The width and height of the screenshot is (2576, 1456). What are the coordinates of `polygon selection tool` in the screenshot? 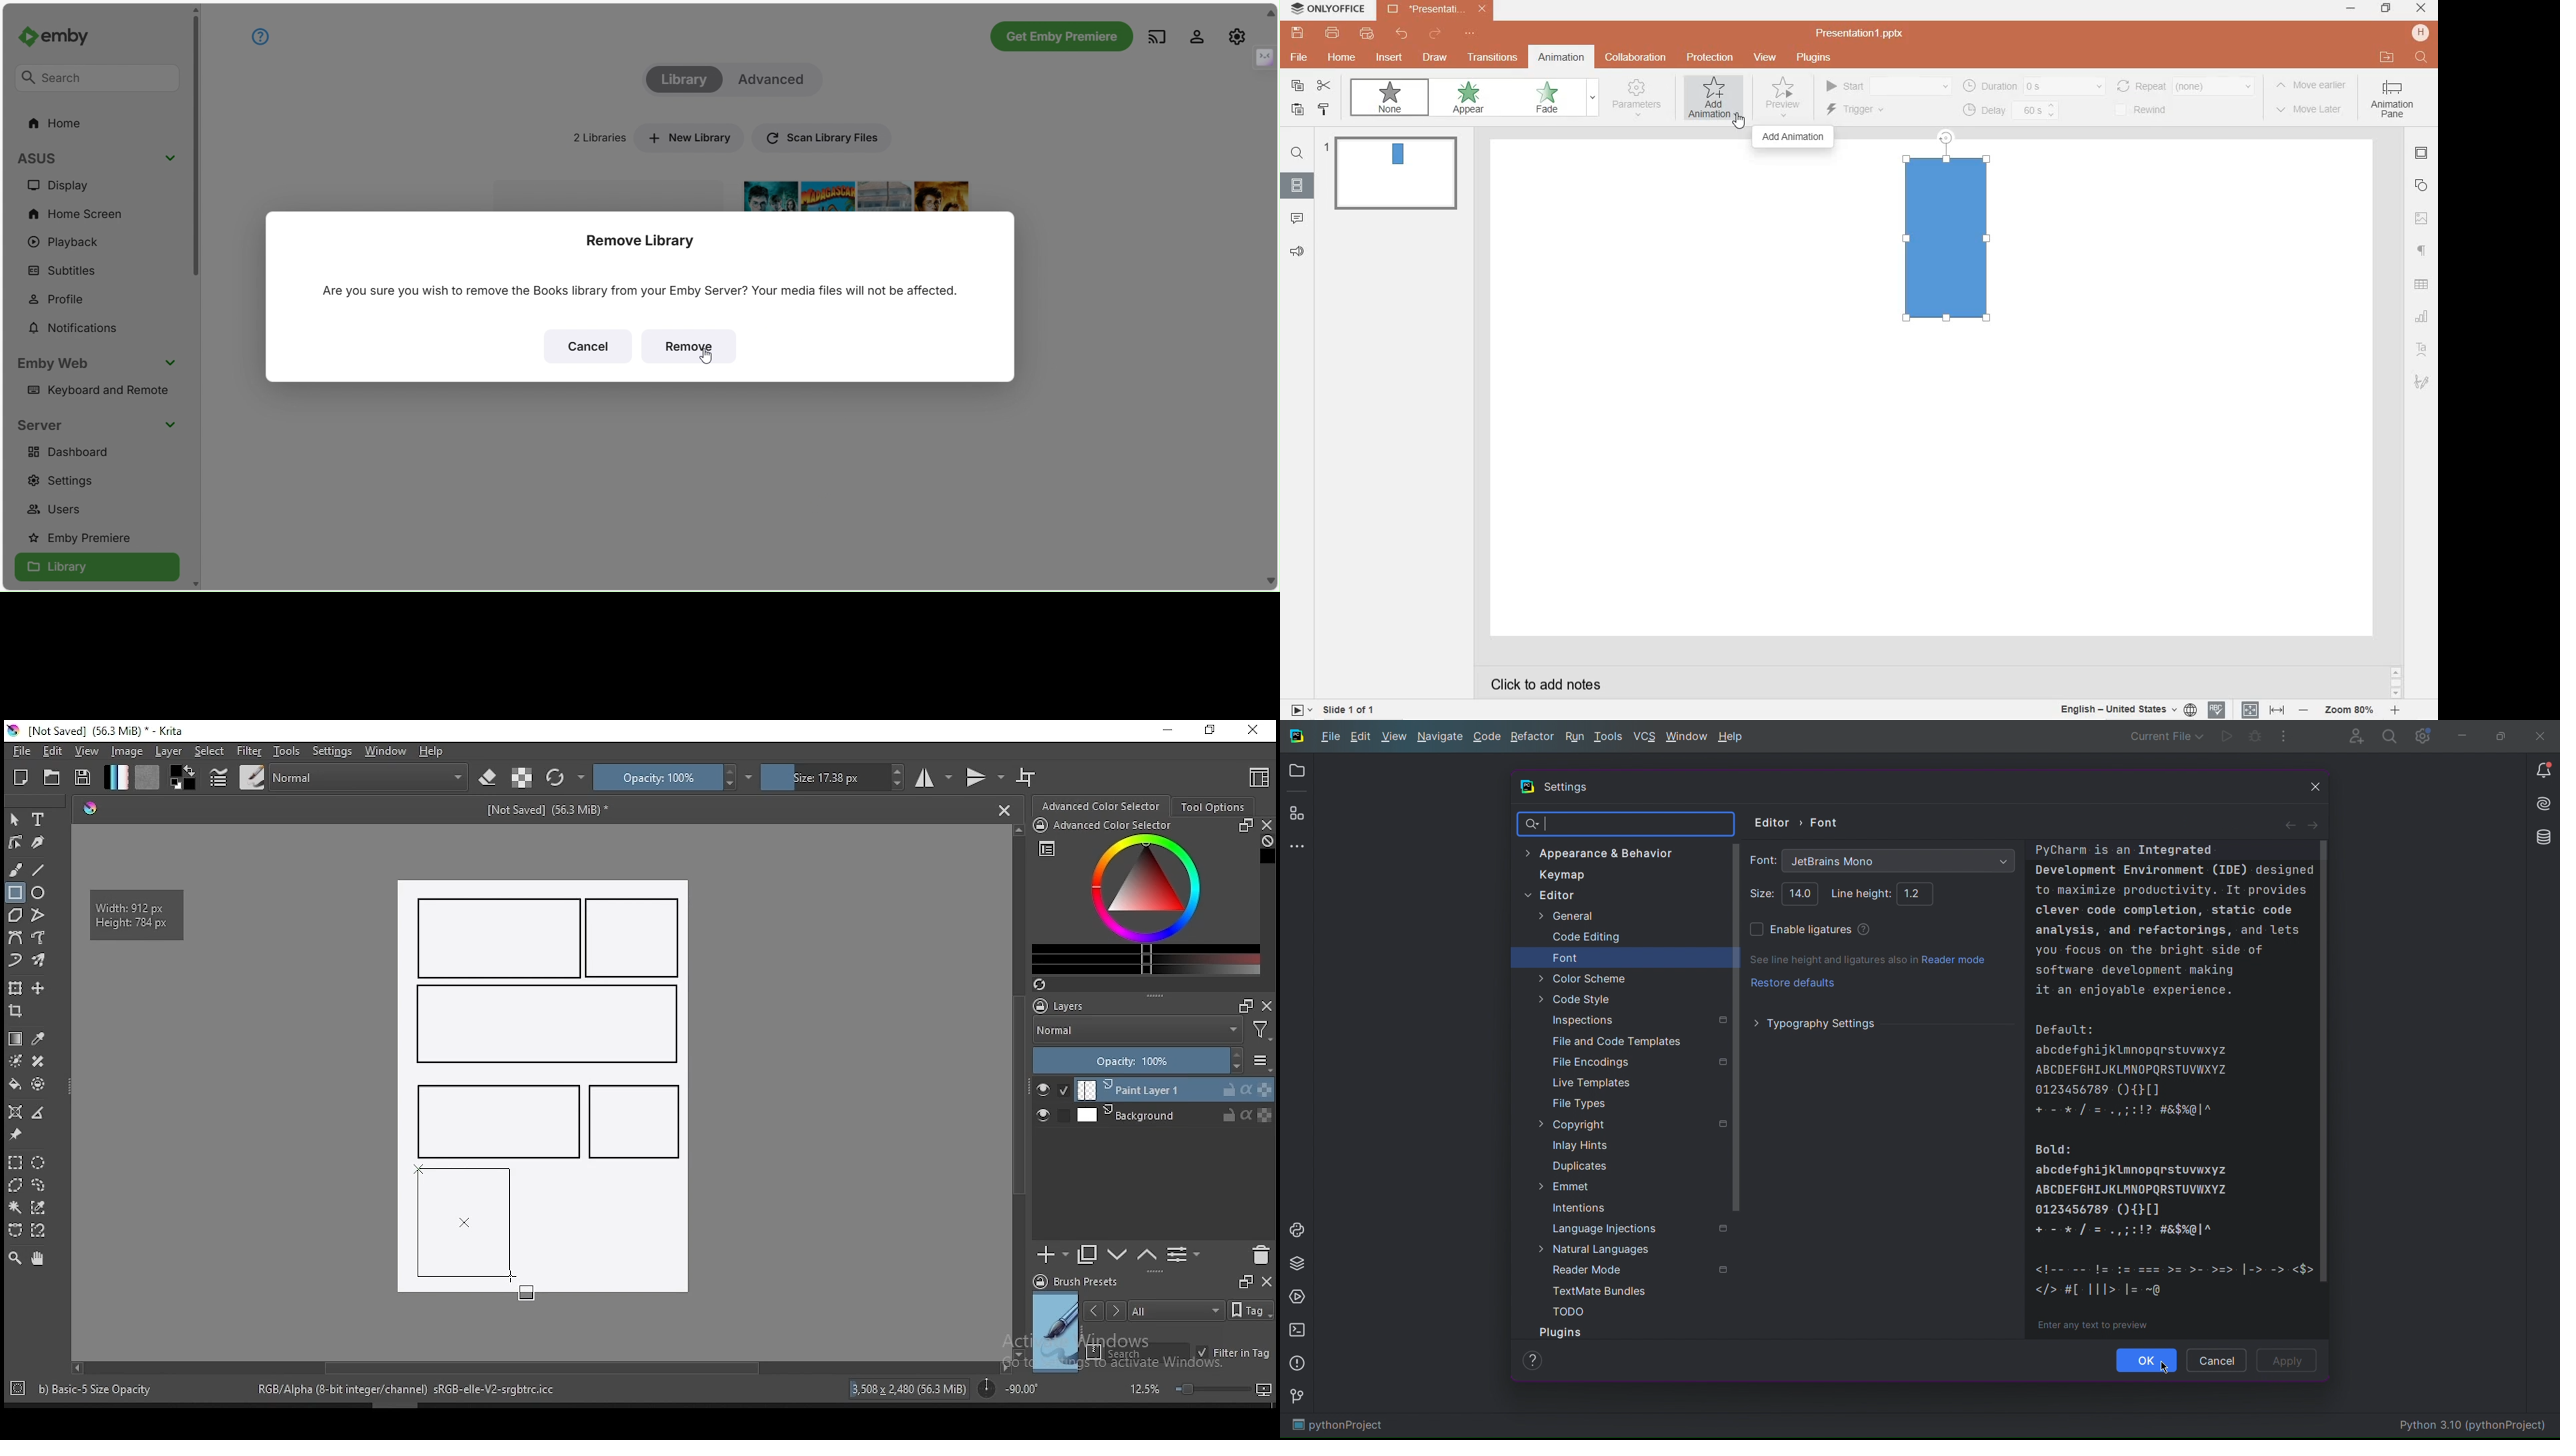 It's located at (16, 1185).